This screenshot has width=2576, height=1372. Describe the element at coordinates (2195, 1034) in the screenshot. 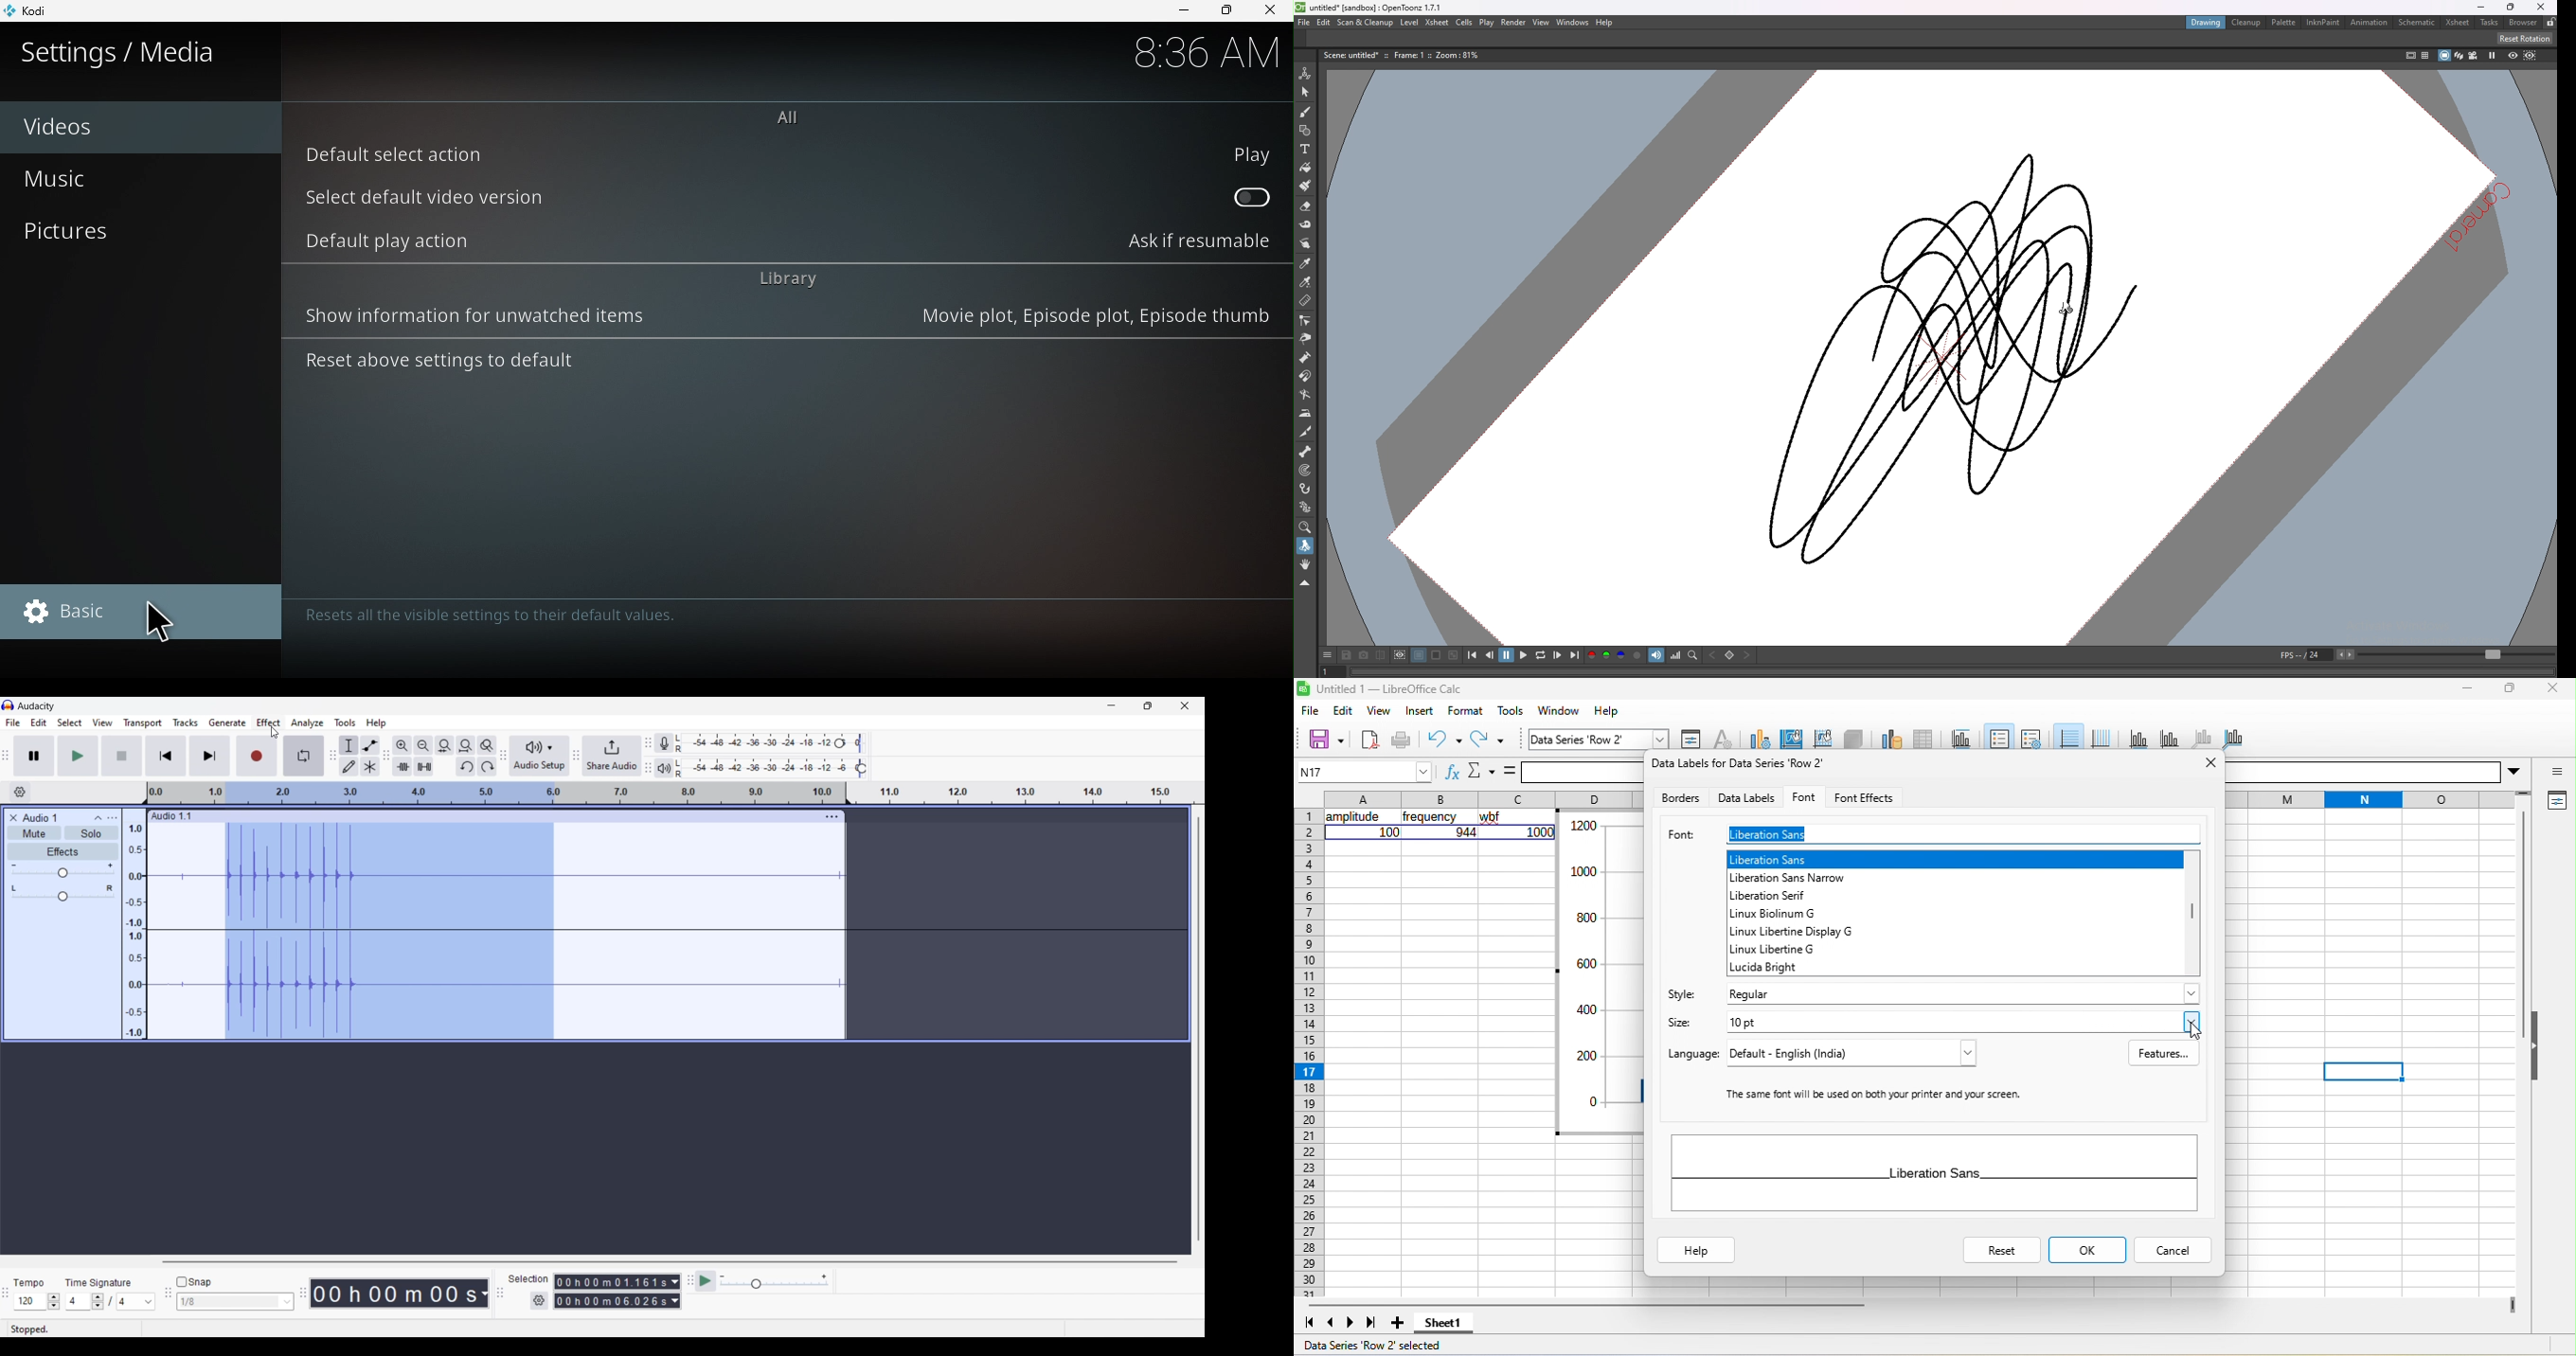

I see `cursor ` at that location.